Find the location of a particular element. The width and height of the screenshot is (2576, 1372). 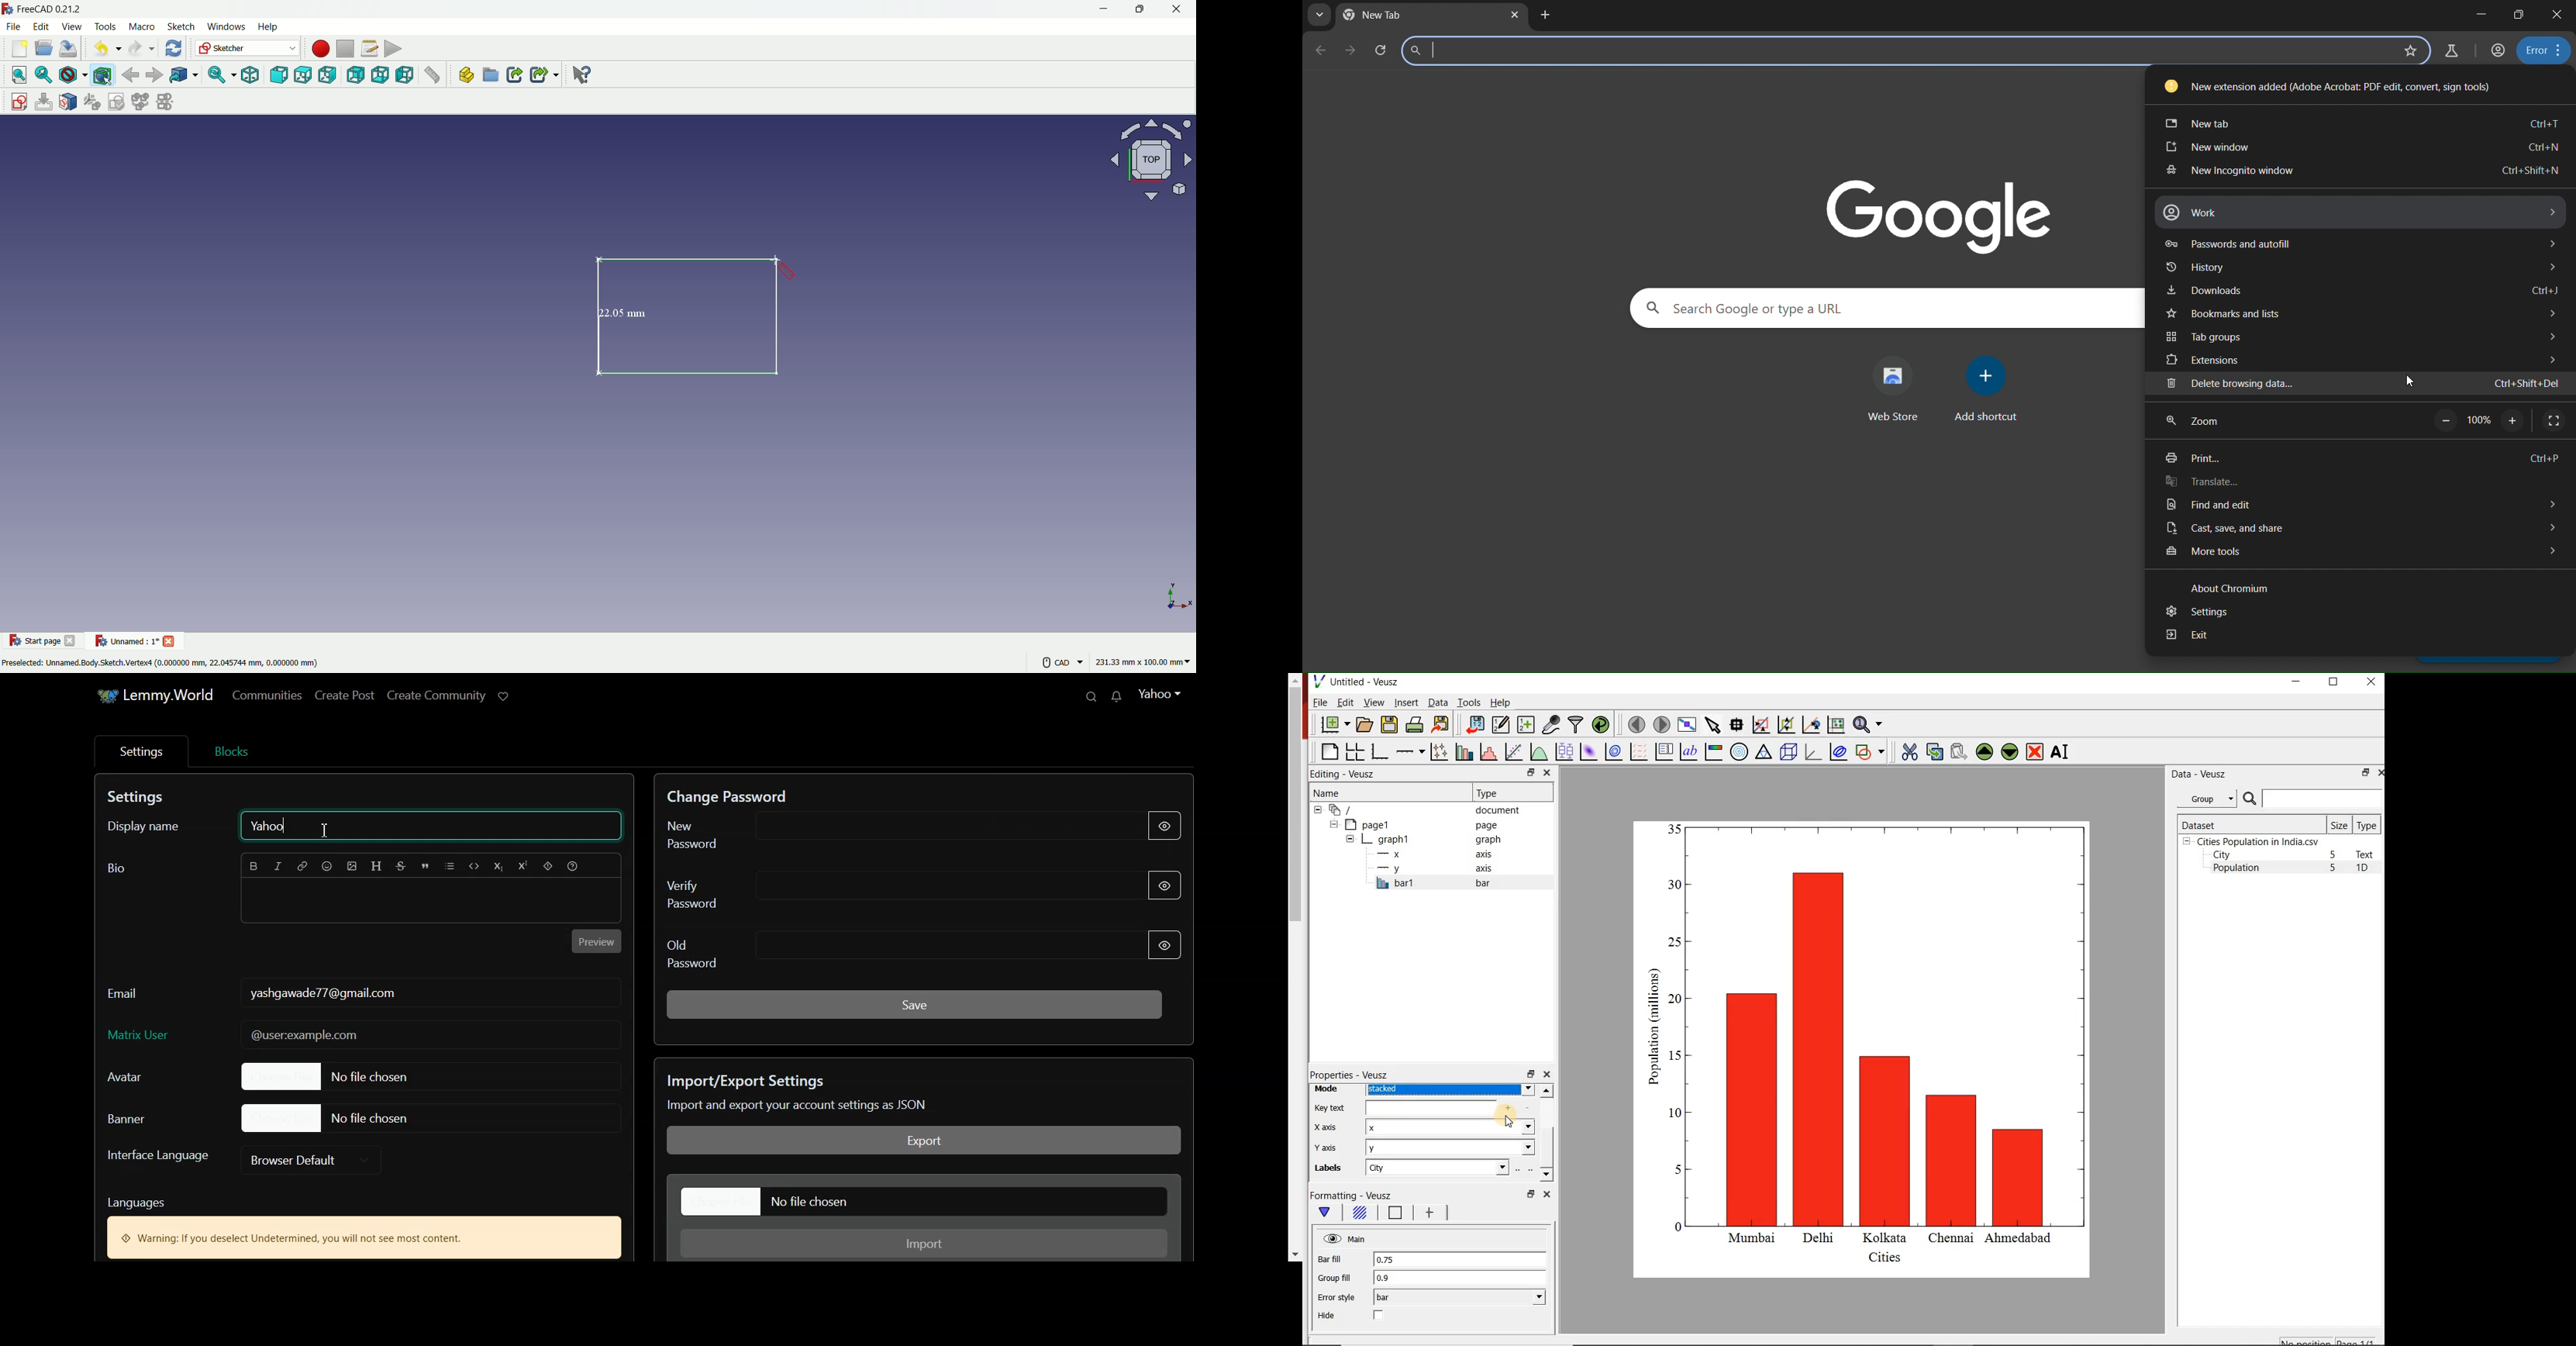

new tab is located at coordinates (1547, 16).